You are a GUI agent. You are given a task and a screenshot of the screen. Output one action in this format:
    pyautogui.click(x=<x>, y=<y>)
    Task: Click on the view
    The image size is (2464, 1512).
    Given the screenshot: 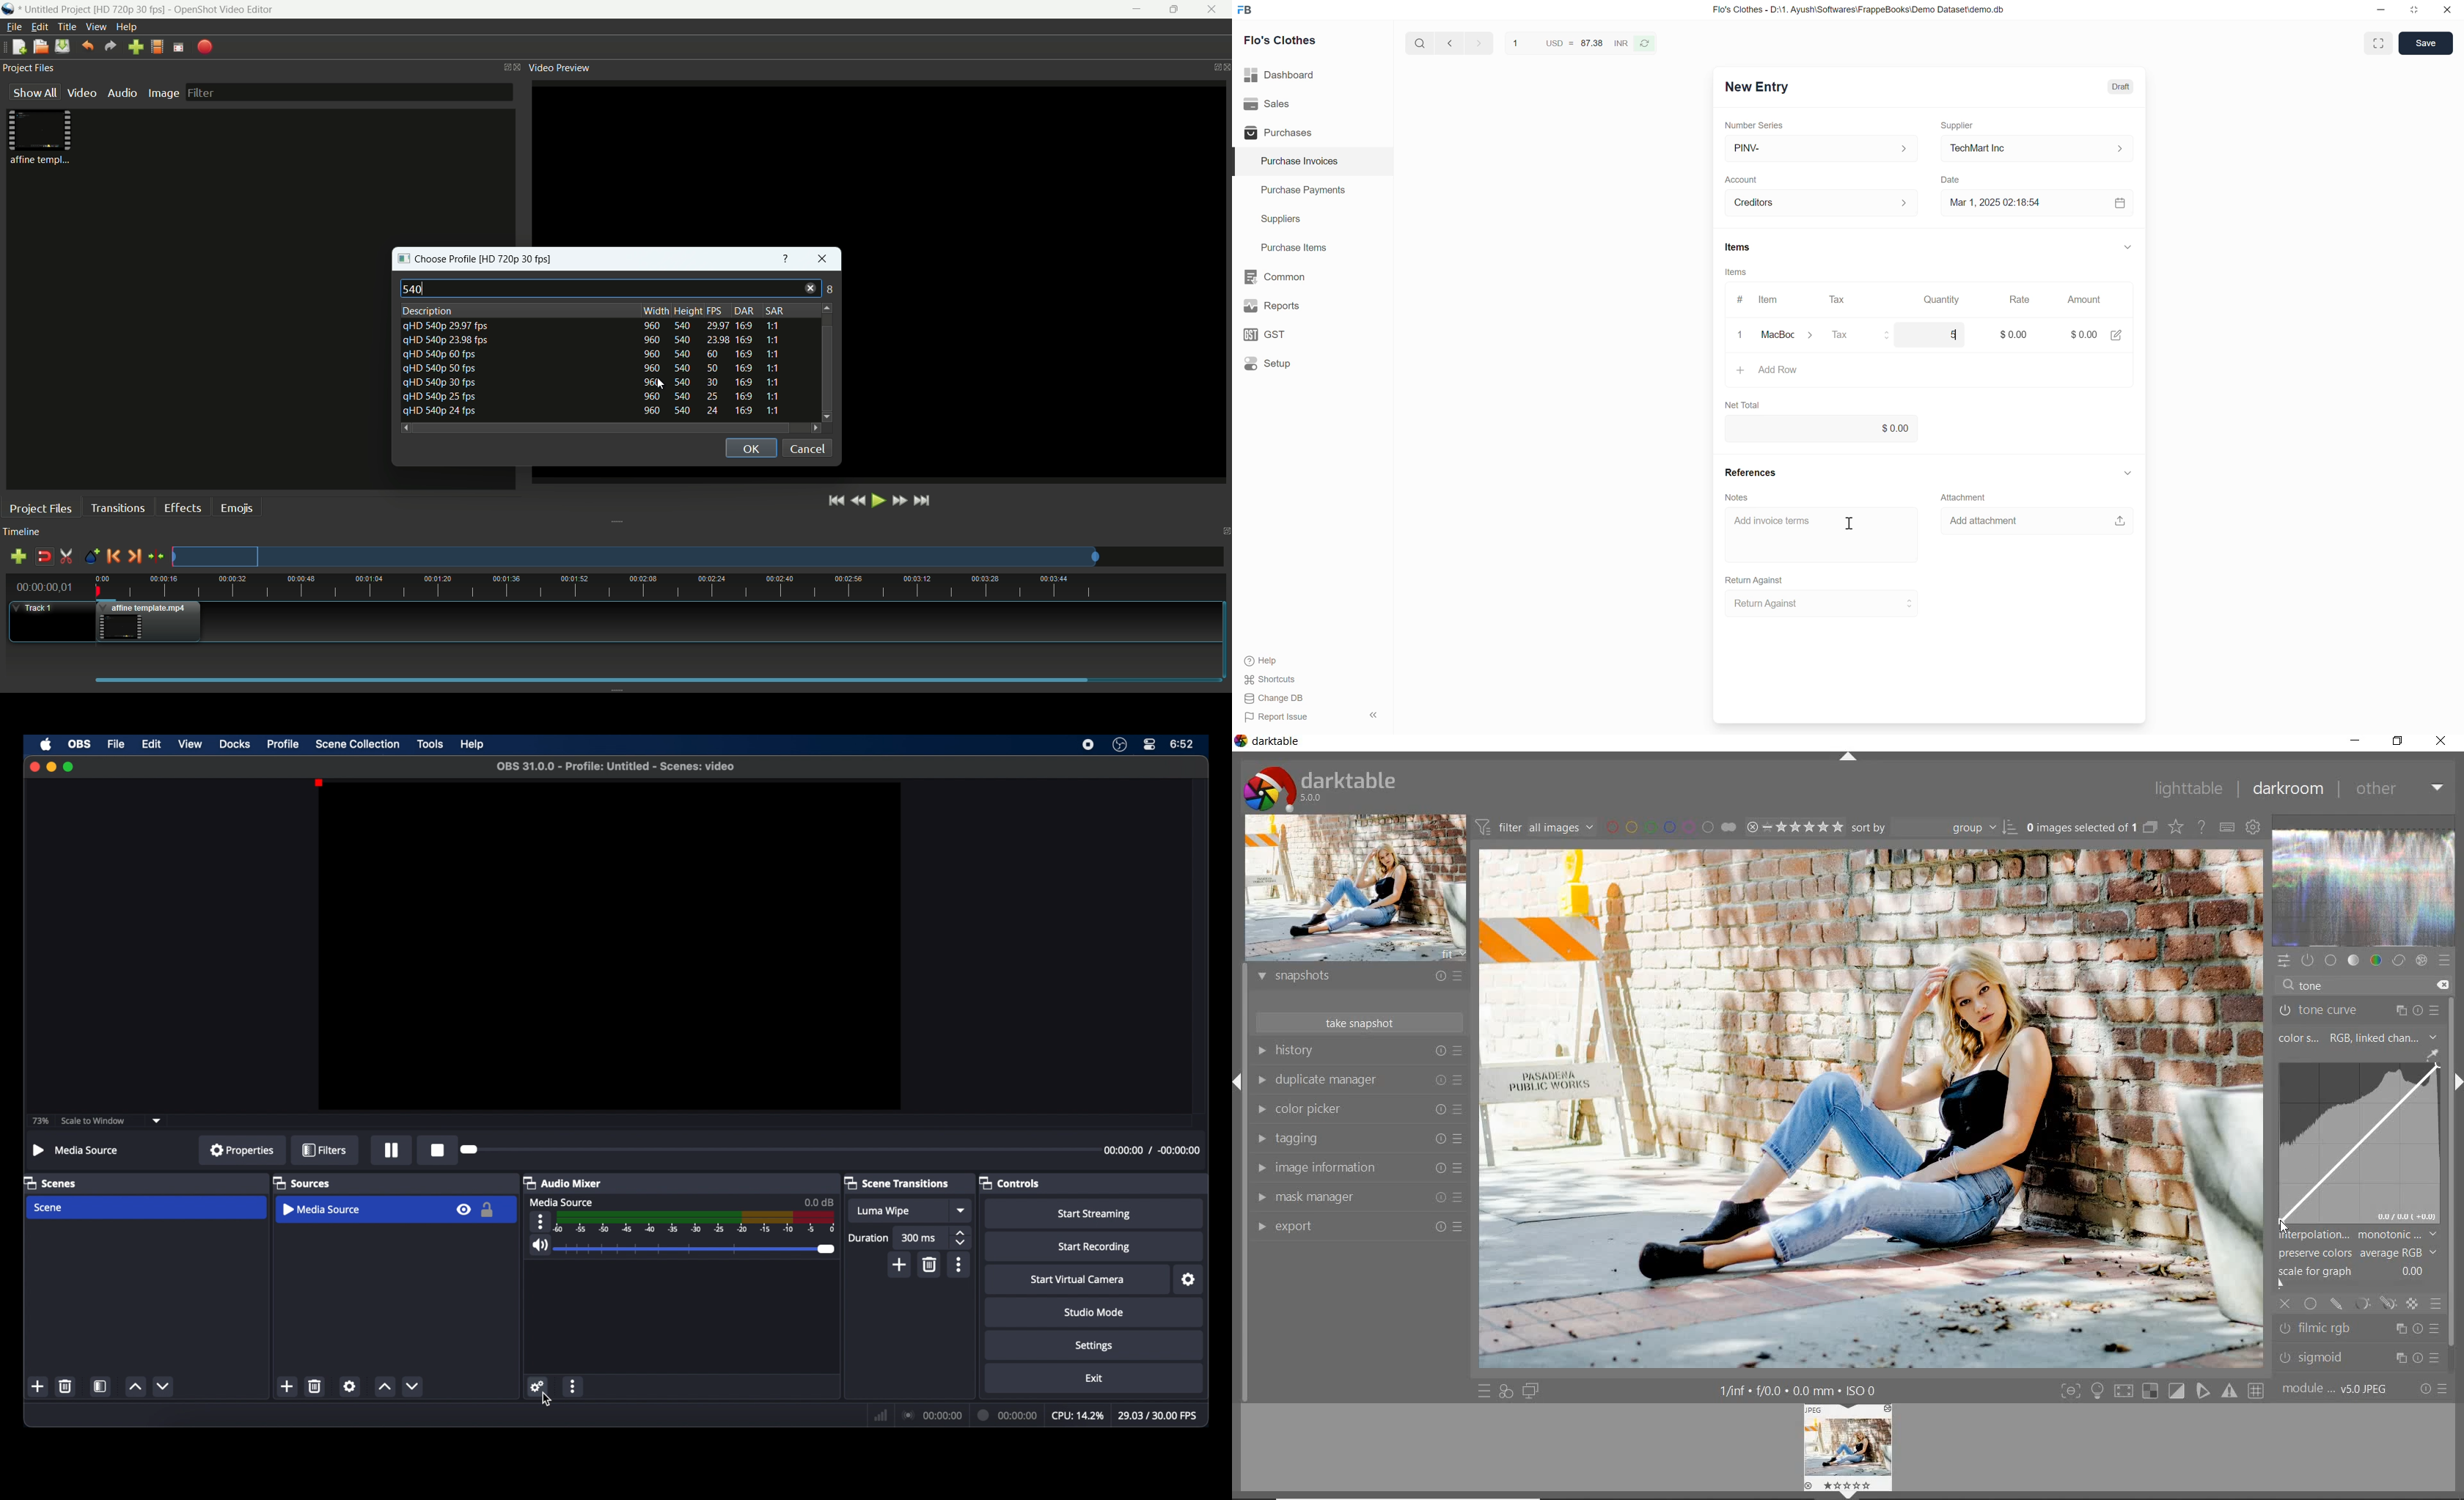 What is the action you would take?
    pyautogui.click(x=190, y=743)
    